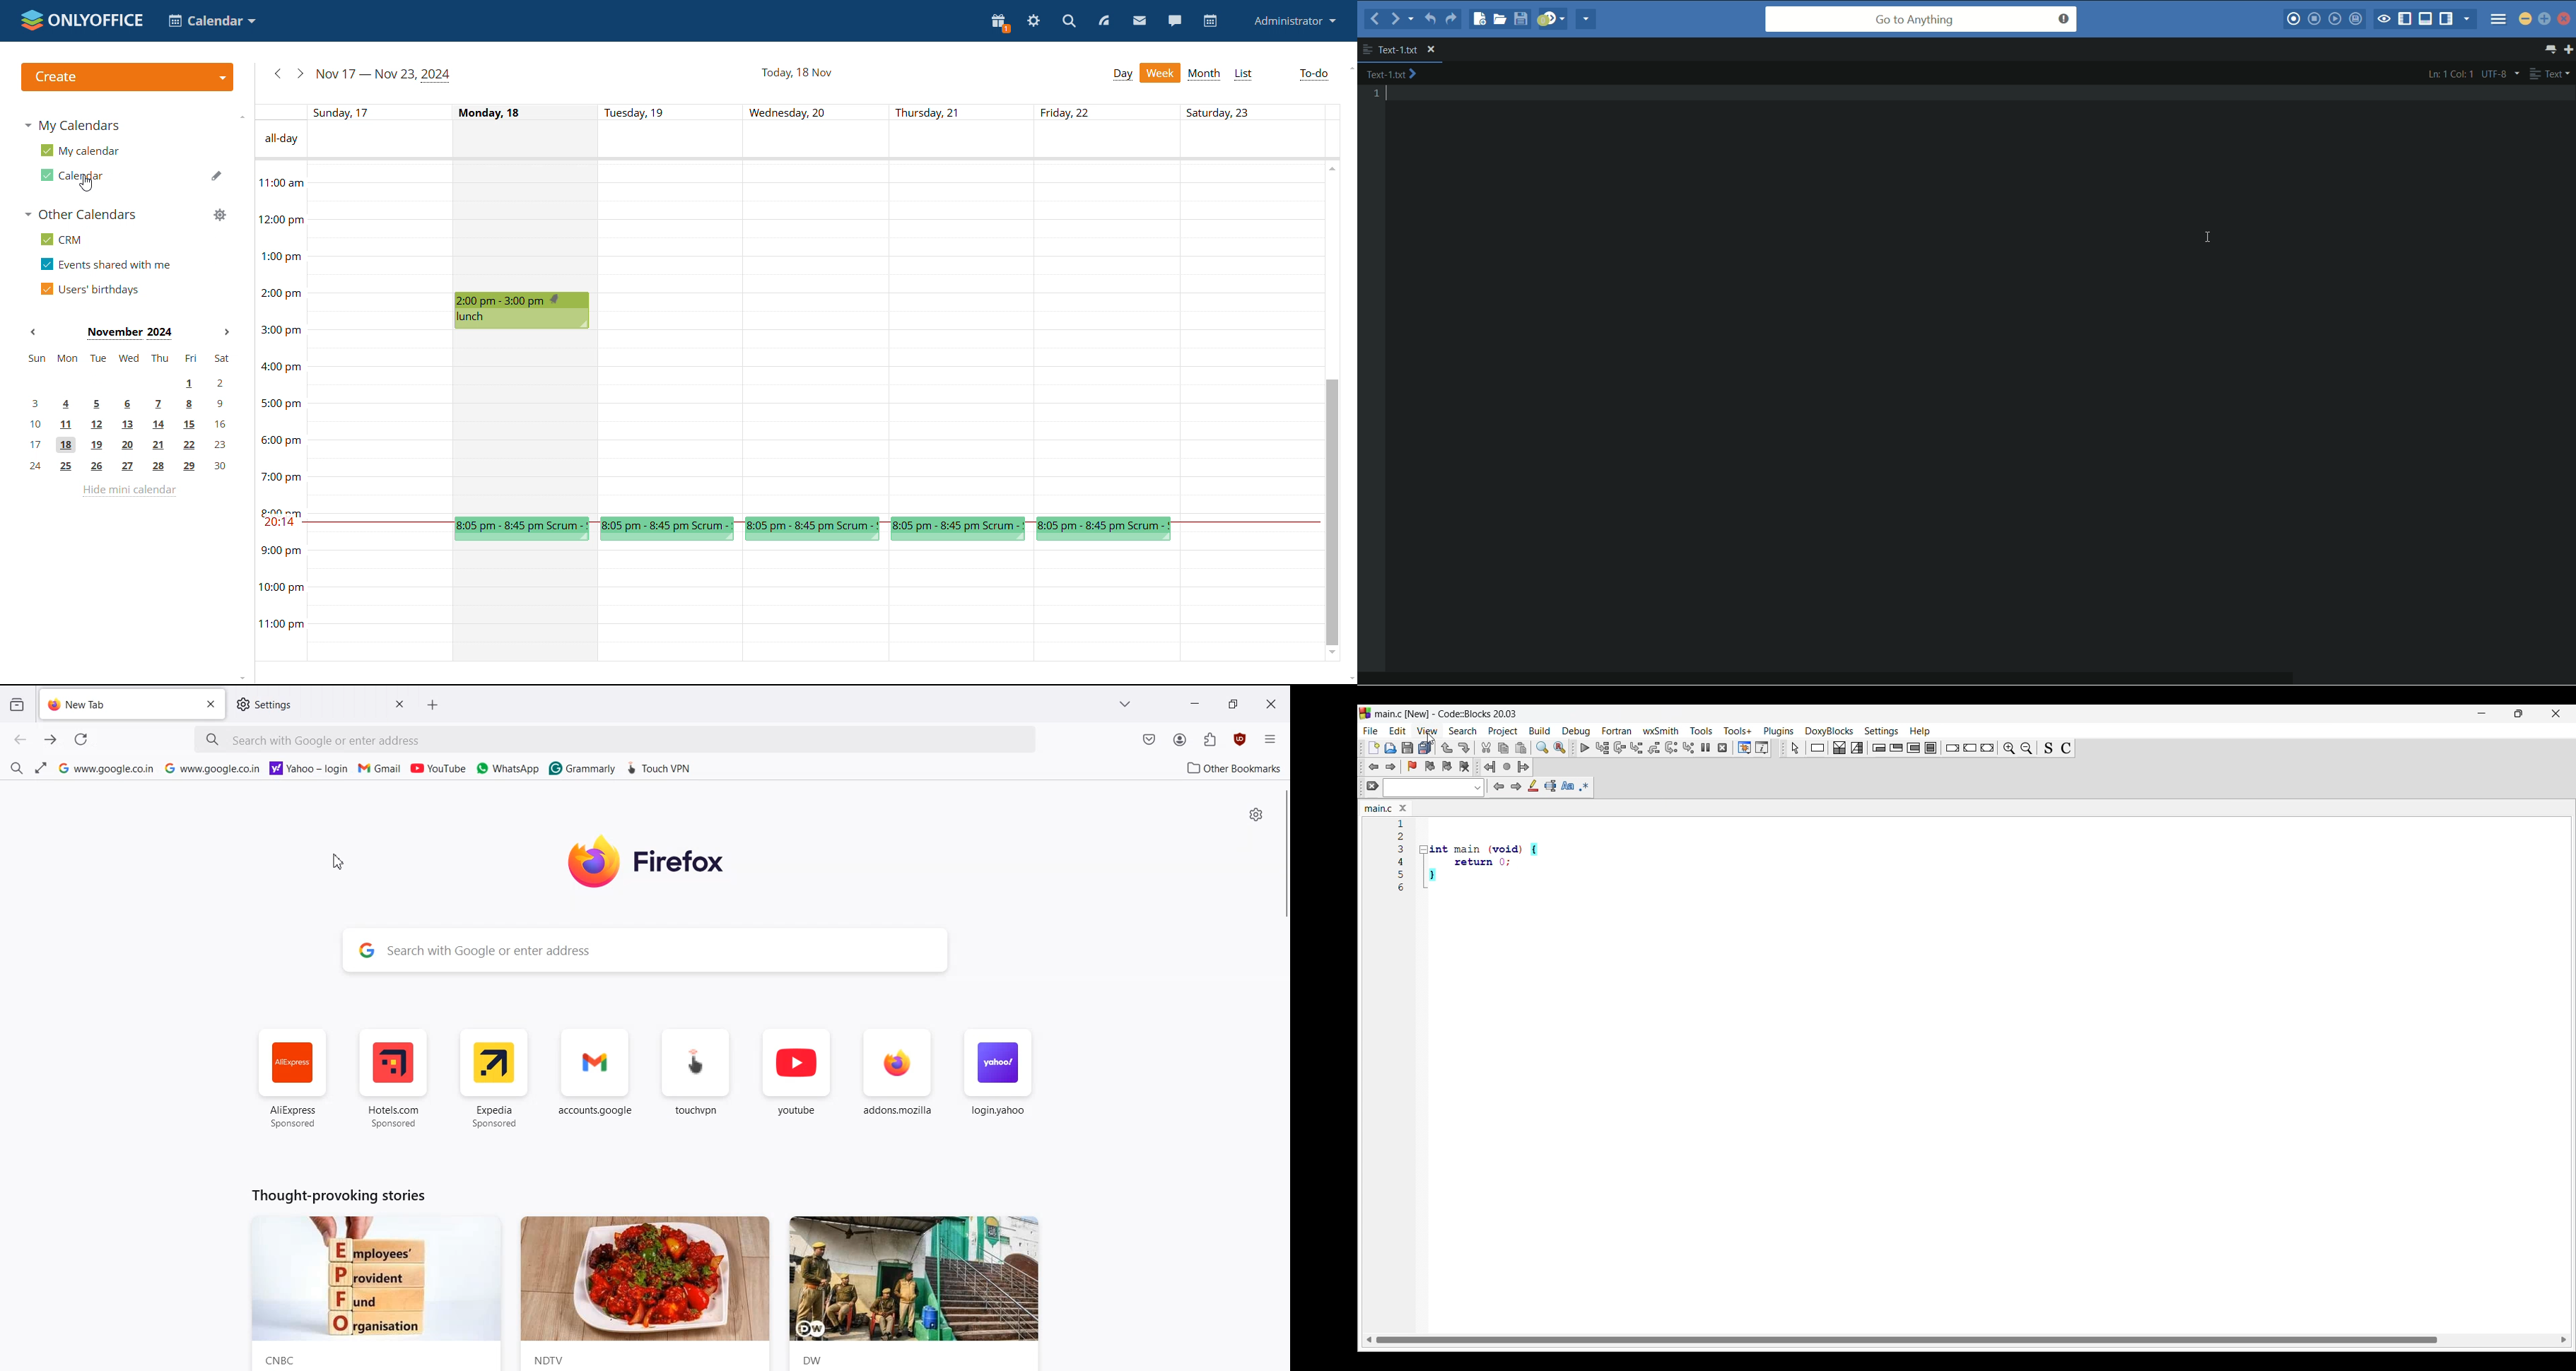  What do you see at coordinates (1576, 731) in the screenshot?
I see `Debug menu` at bounding box center [1576, 731].